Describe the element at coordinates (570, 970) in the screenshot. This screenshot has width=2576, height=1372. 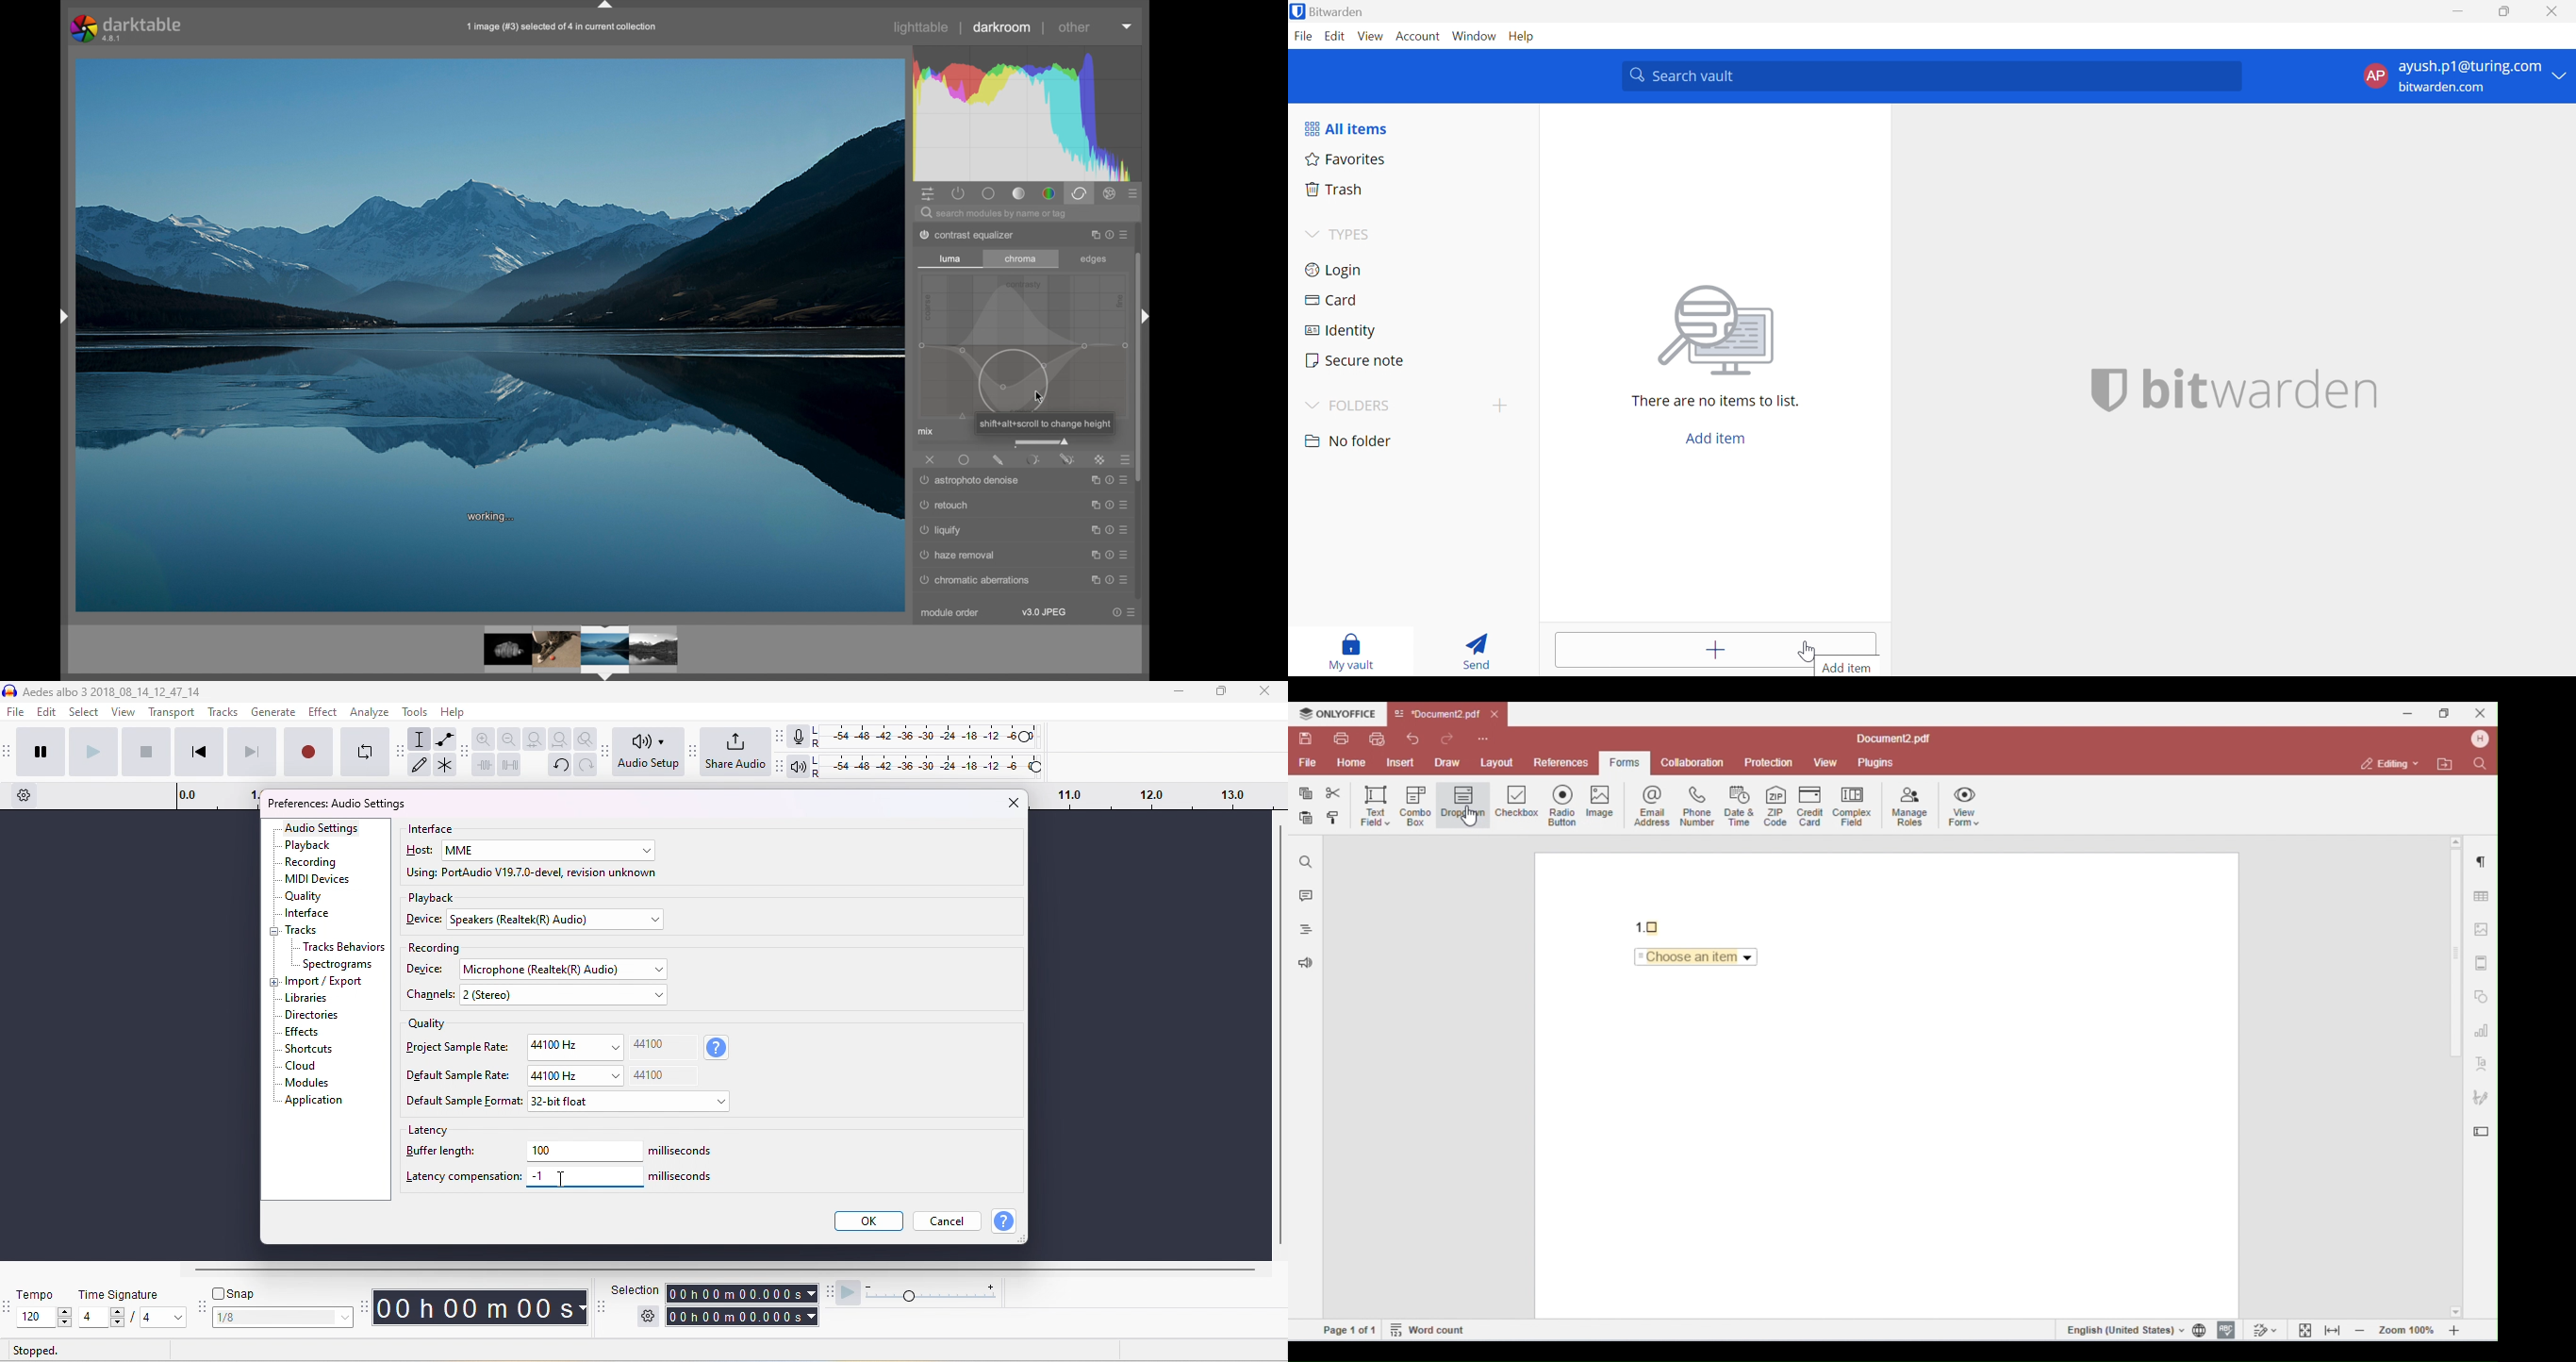
I see `select recording device` at that location.